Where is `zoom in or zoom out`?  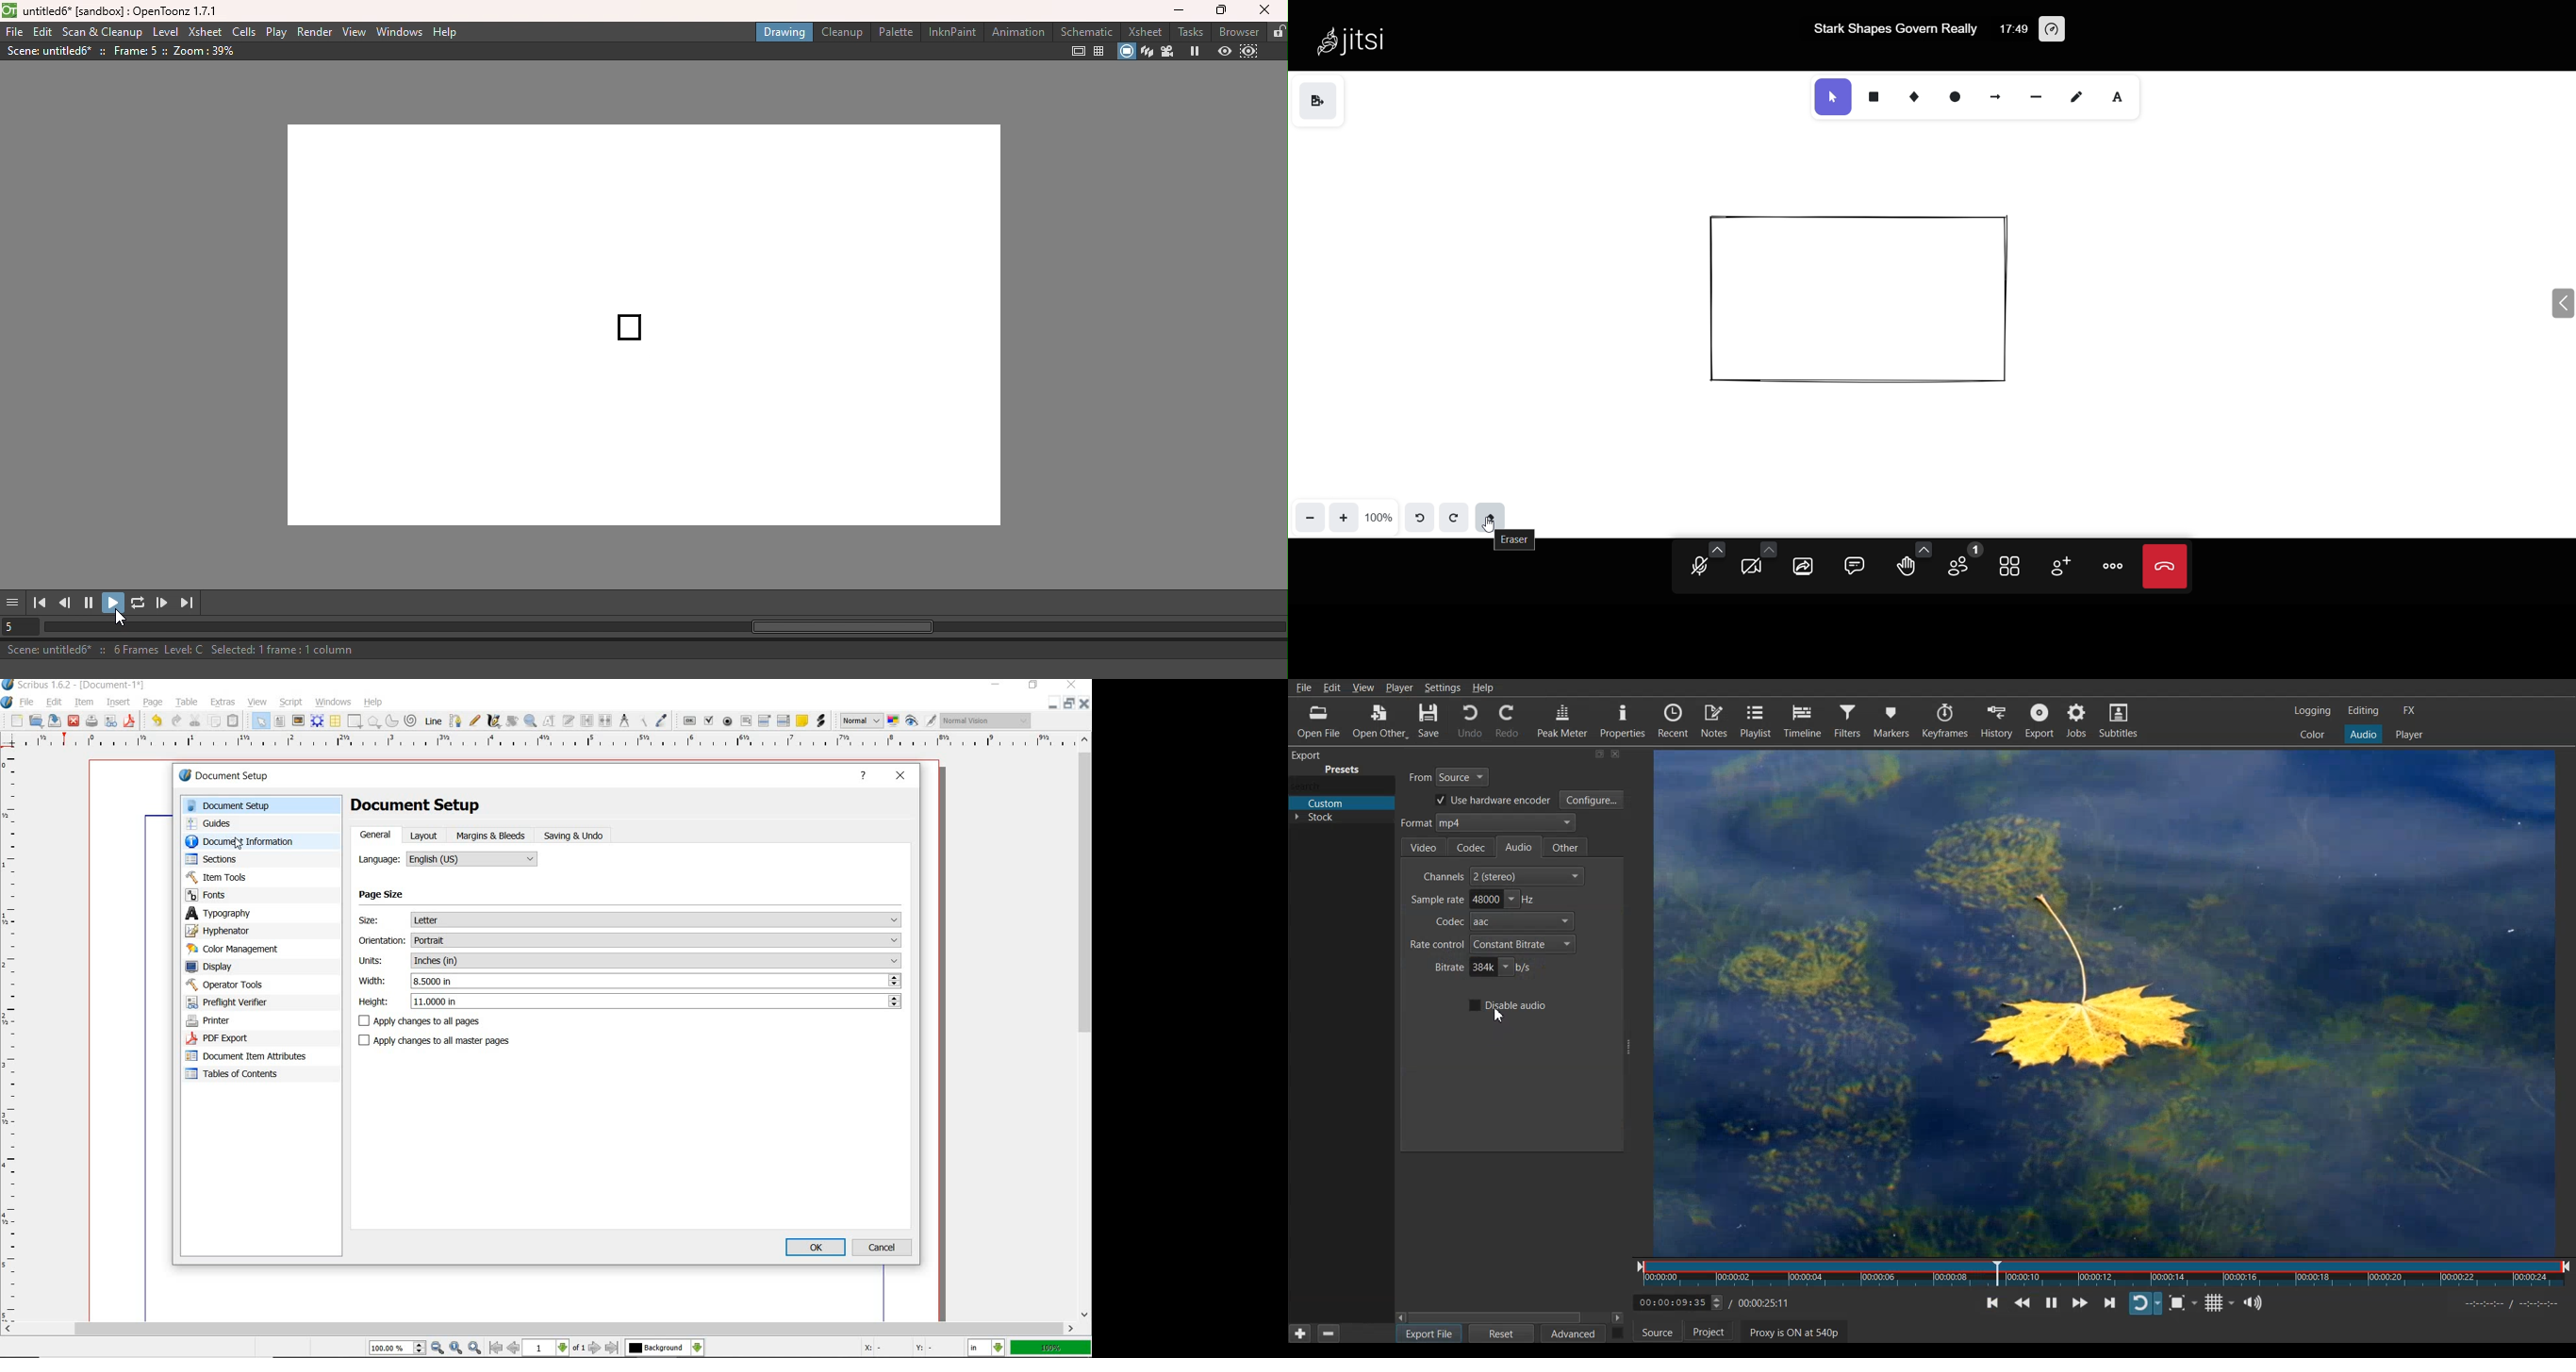
zoom in or zoom out is located at coordinates (531, 722).